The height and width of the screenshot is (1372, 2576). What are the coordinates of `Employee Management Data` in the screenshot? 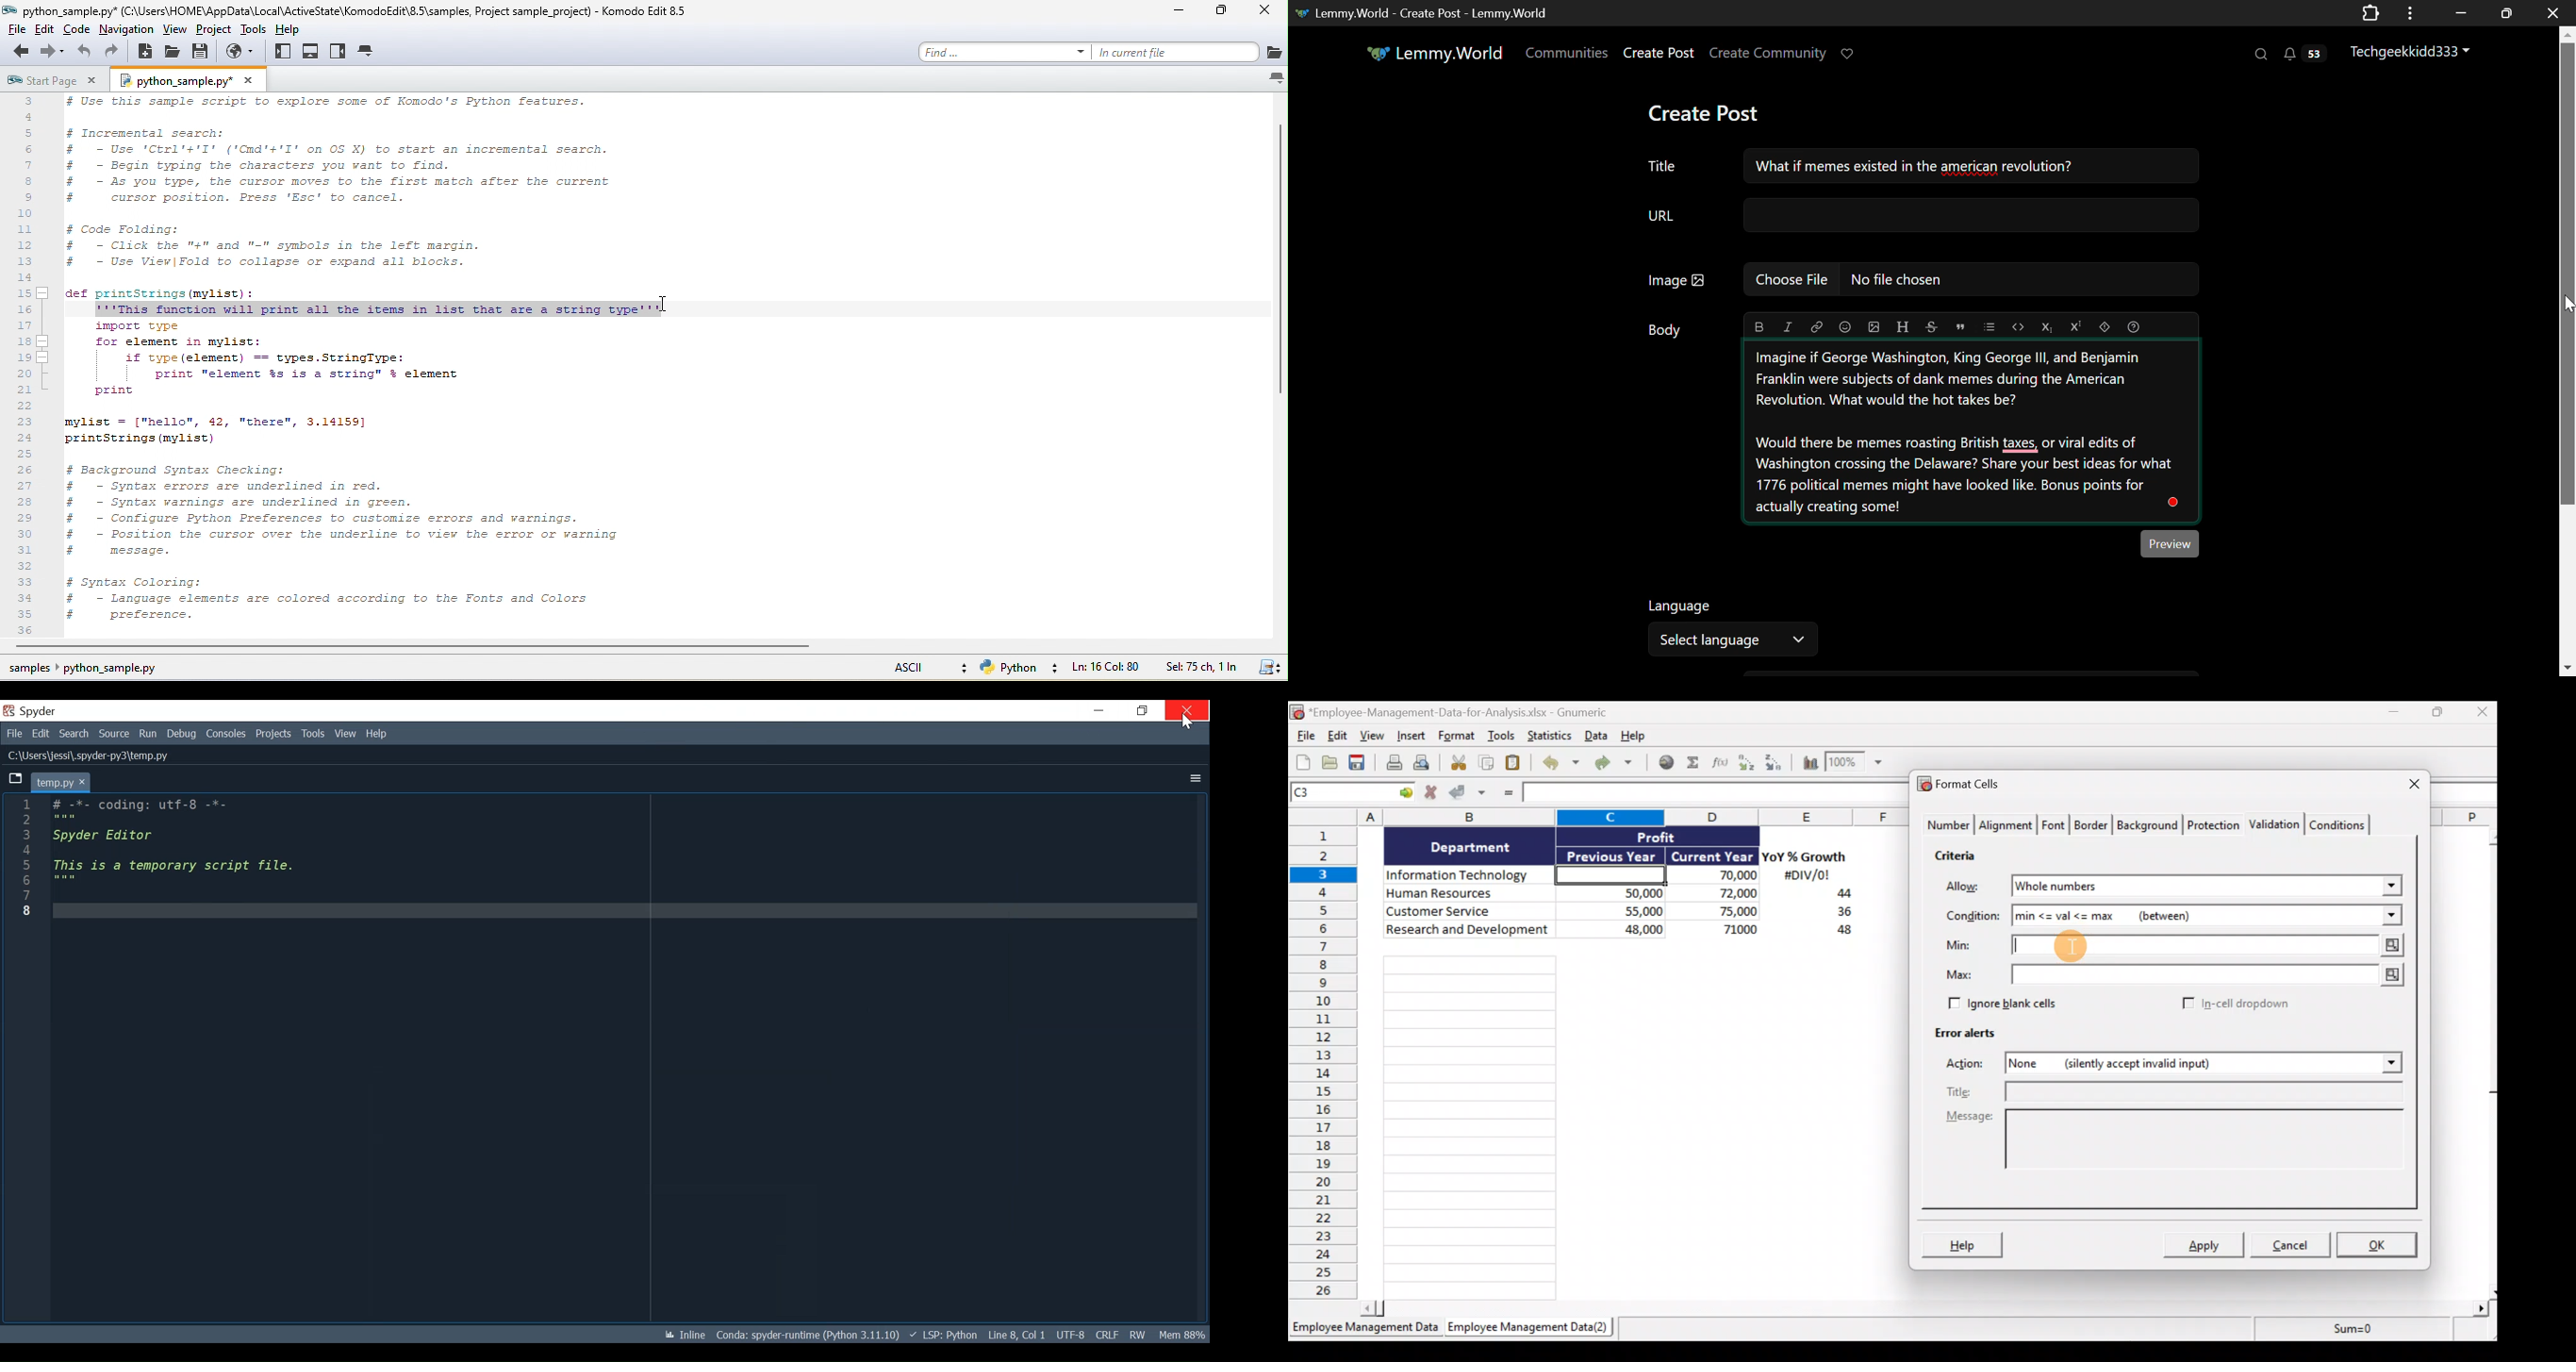 It's located at (1364, 1327).